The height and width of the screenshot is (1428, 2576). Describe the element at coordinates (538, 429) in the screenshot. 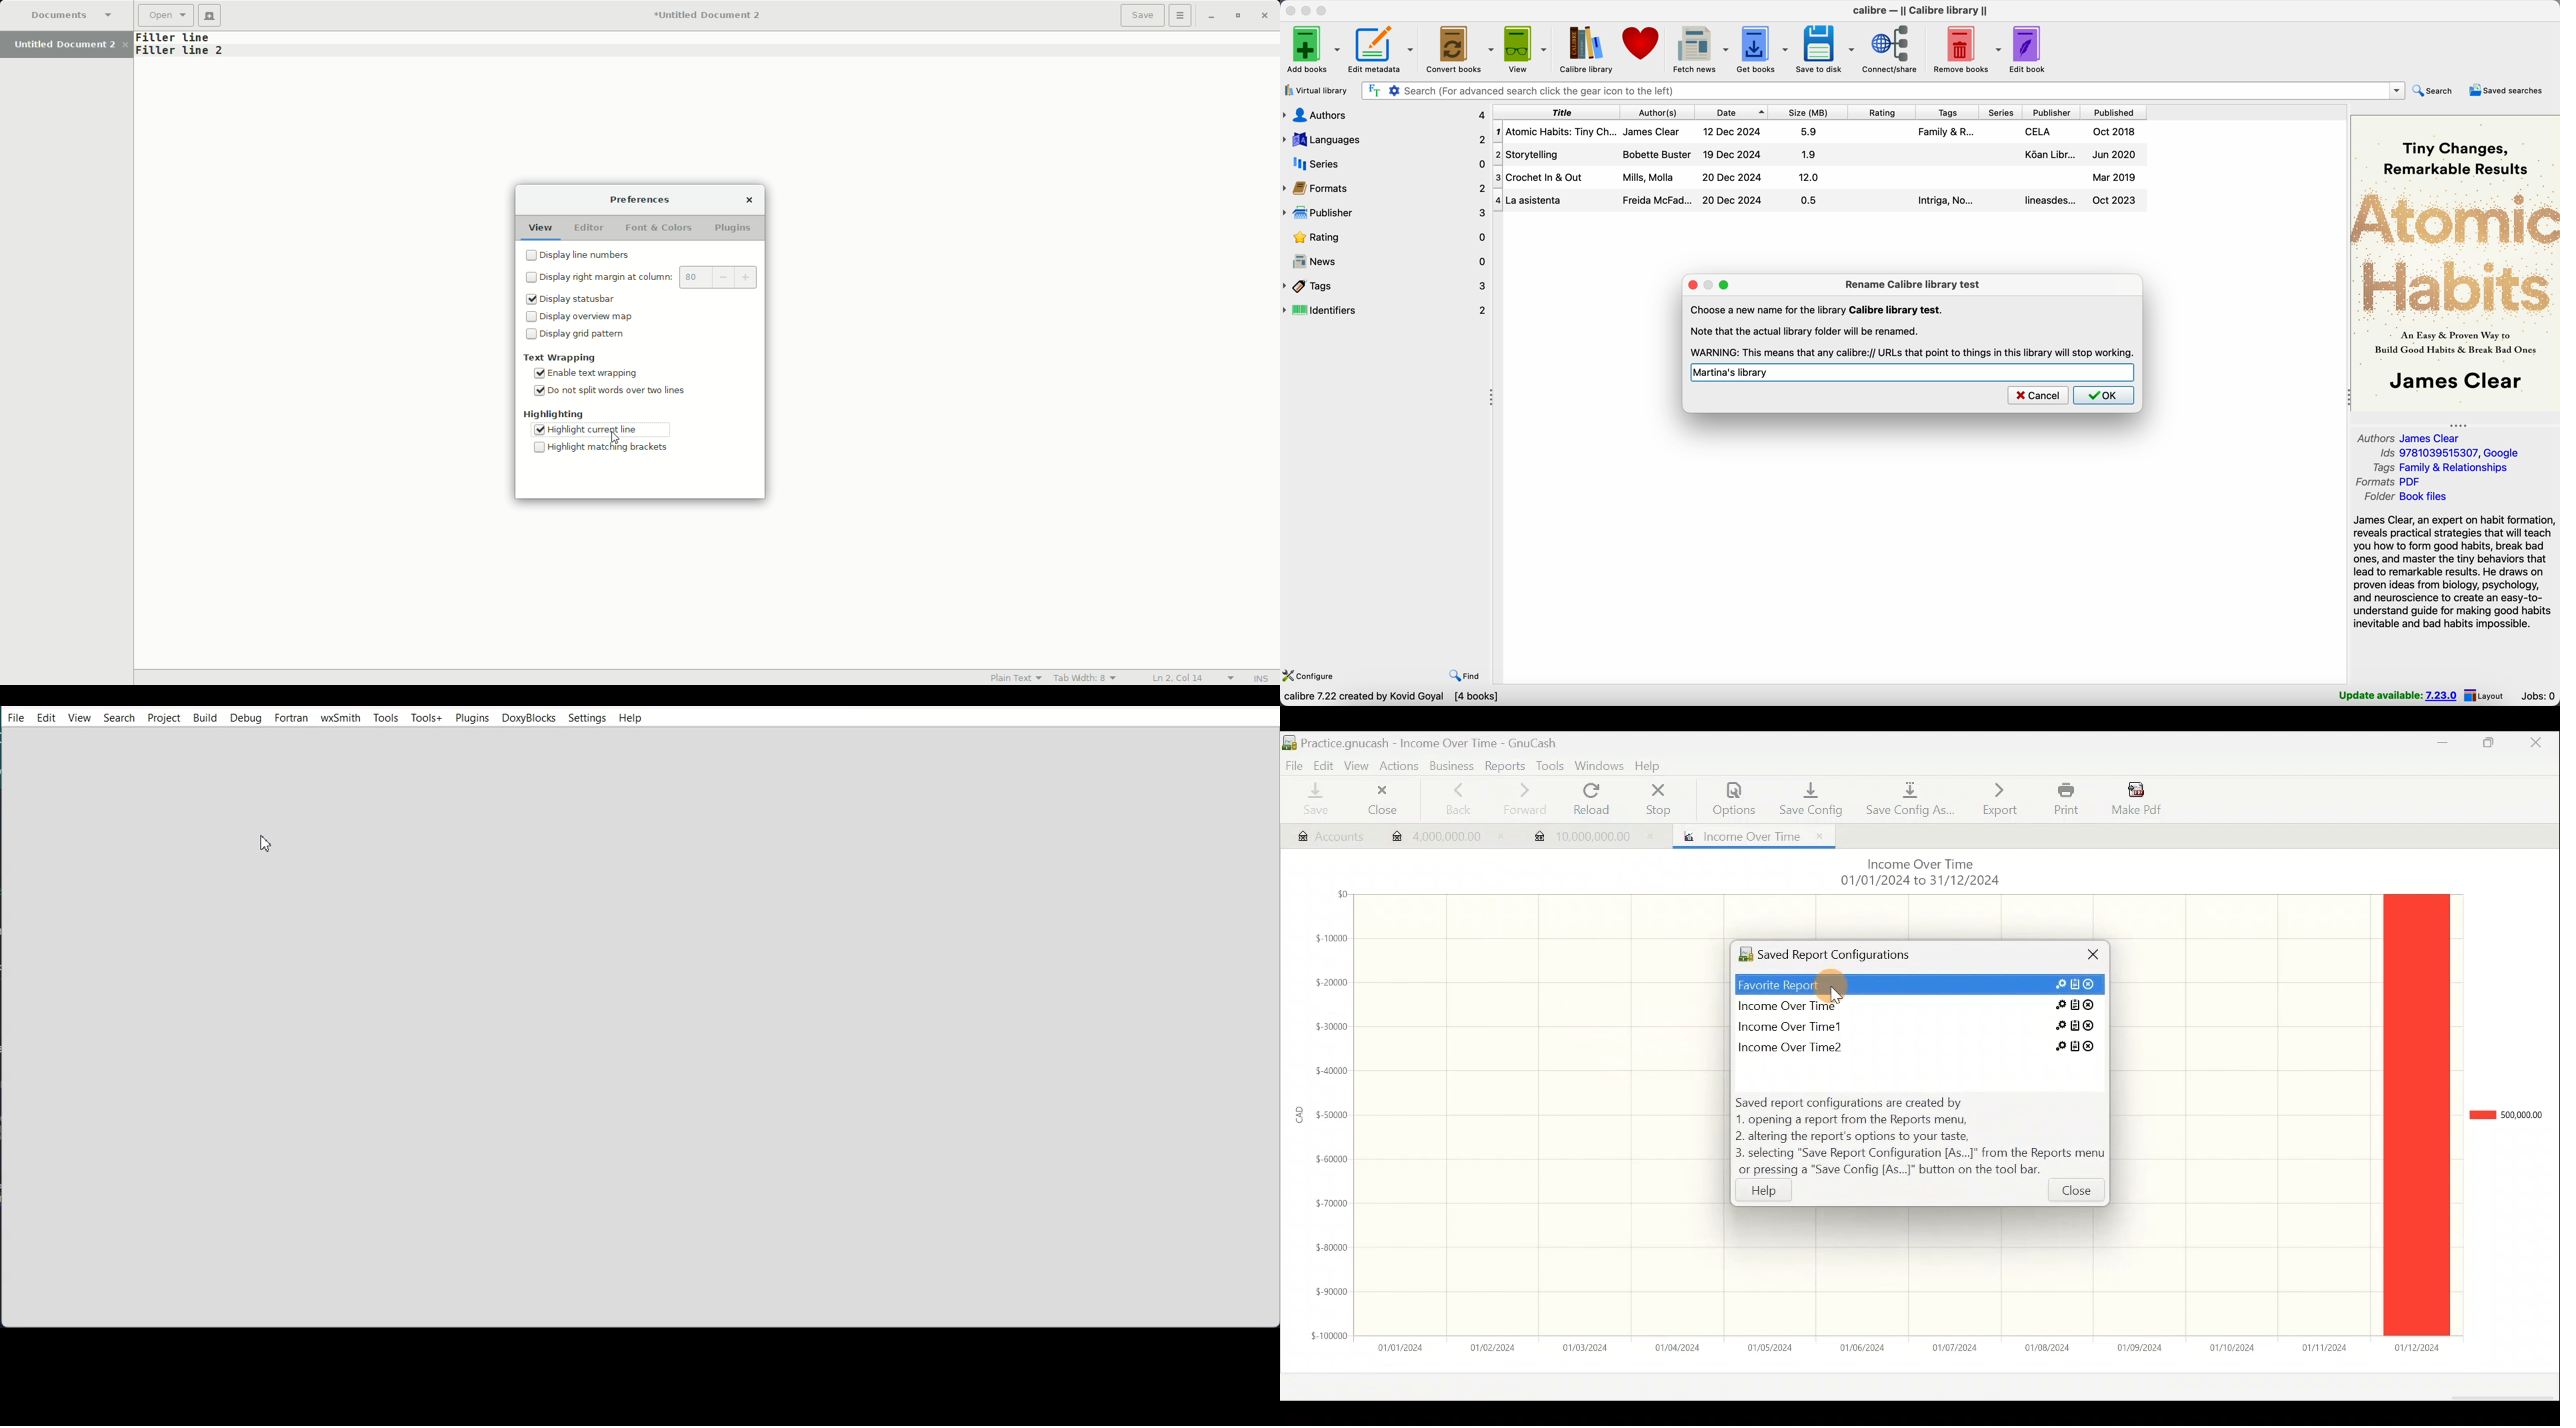

I see `Tick` at that location.